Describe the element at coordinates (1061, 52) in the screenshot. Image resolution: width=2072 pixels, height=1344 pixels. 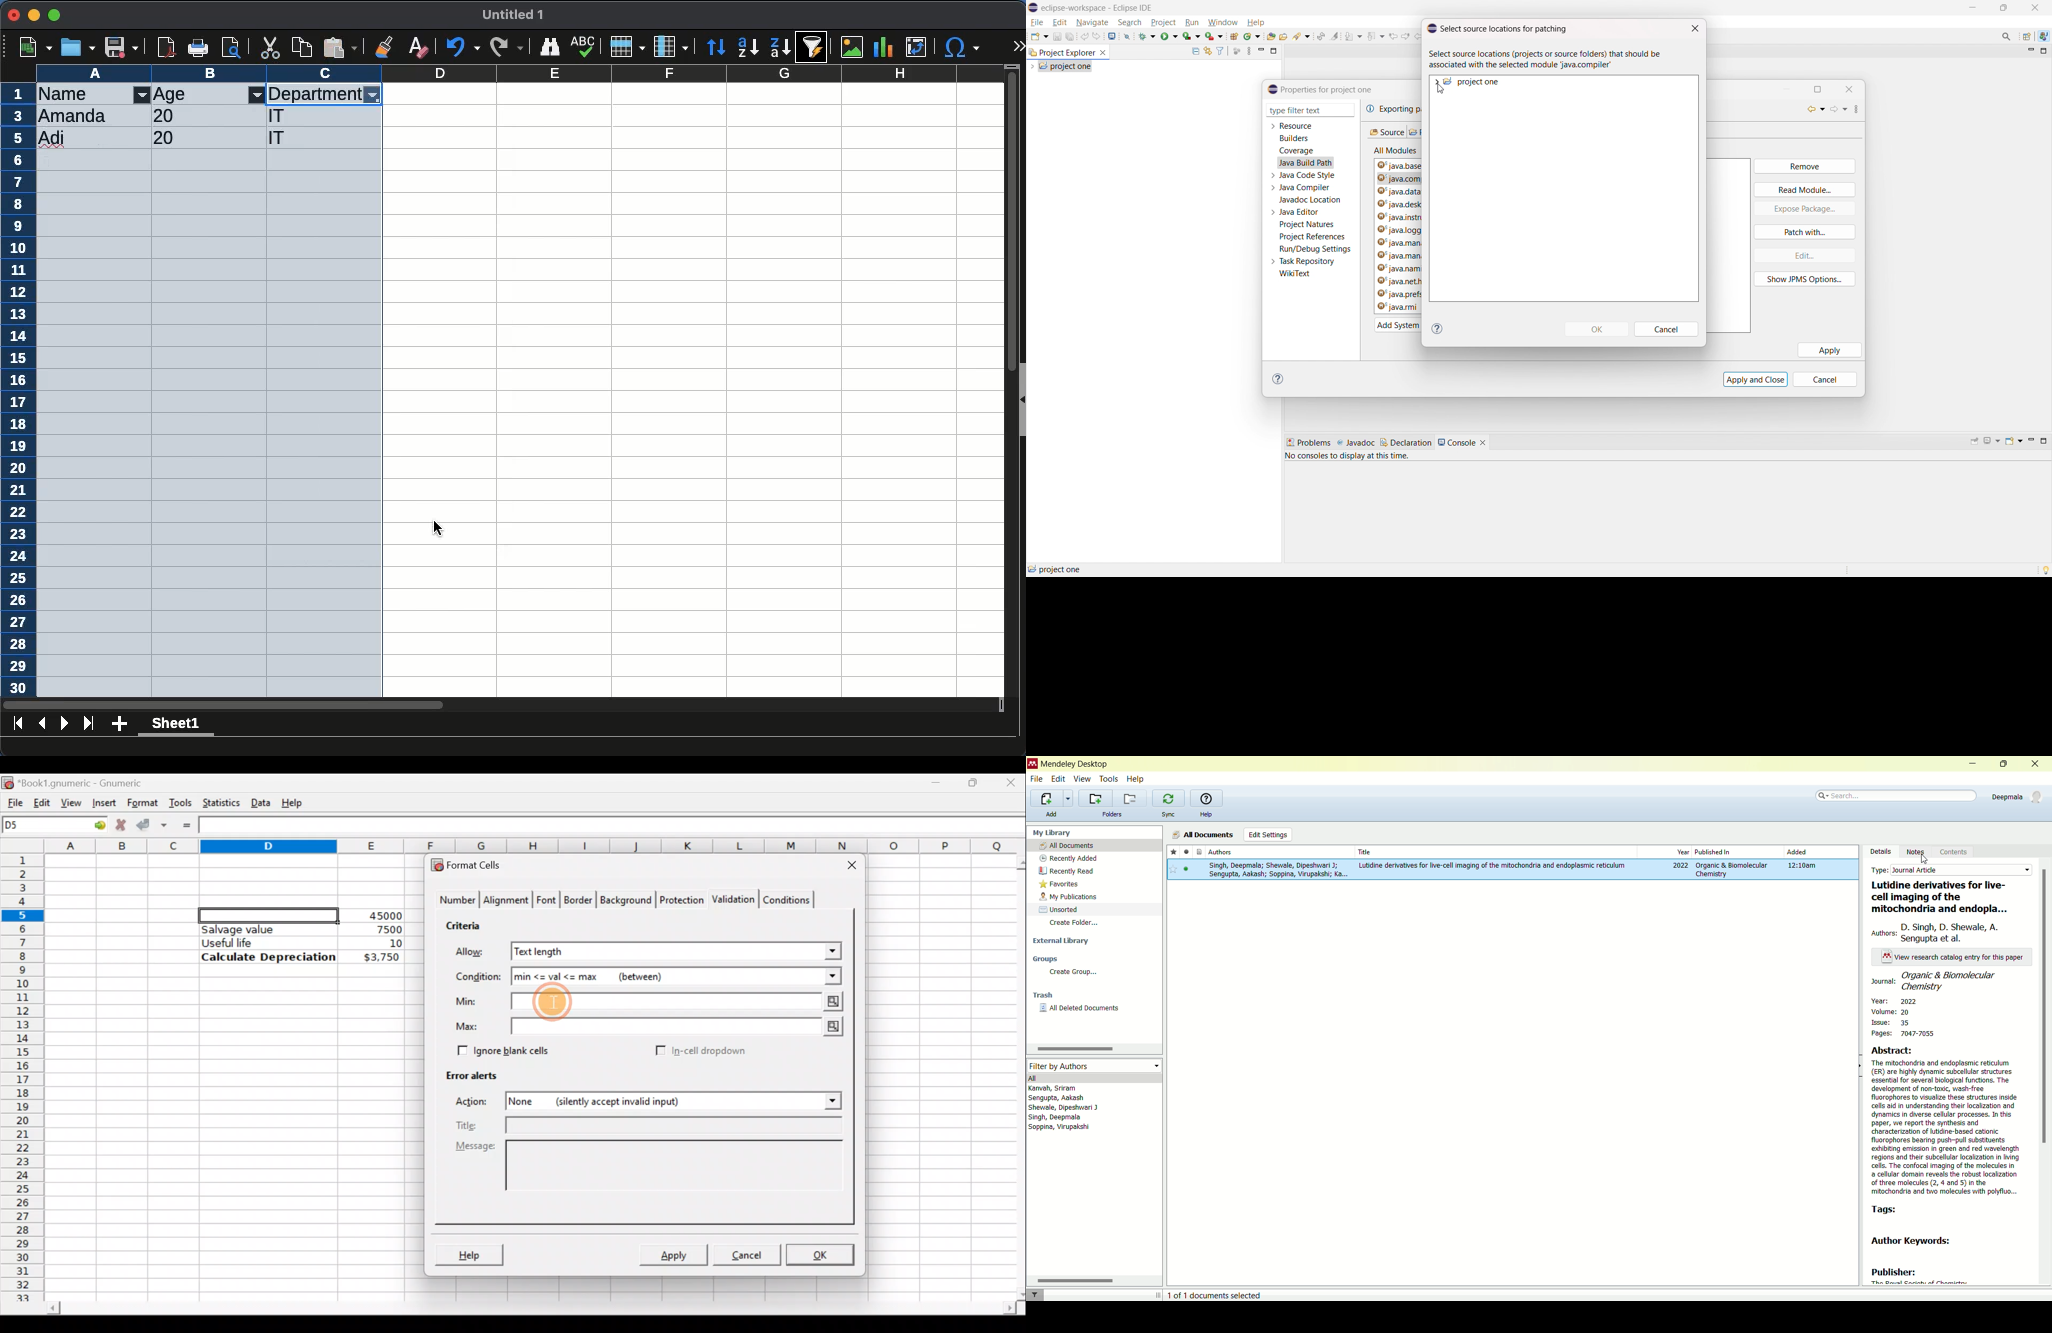
I see `project explorer` at that location.